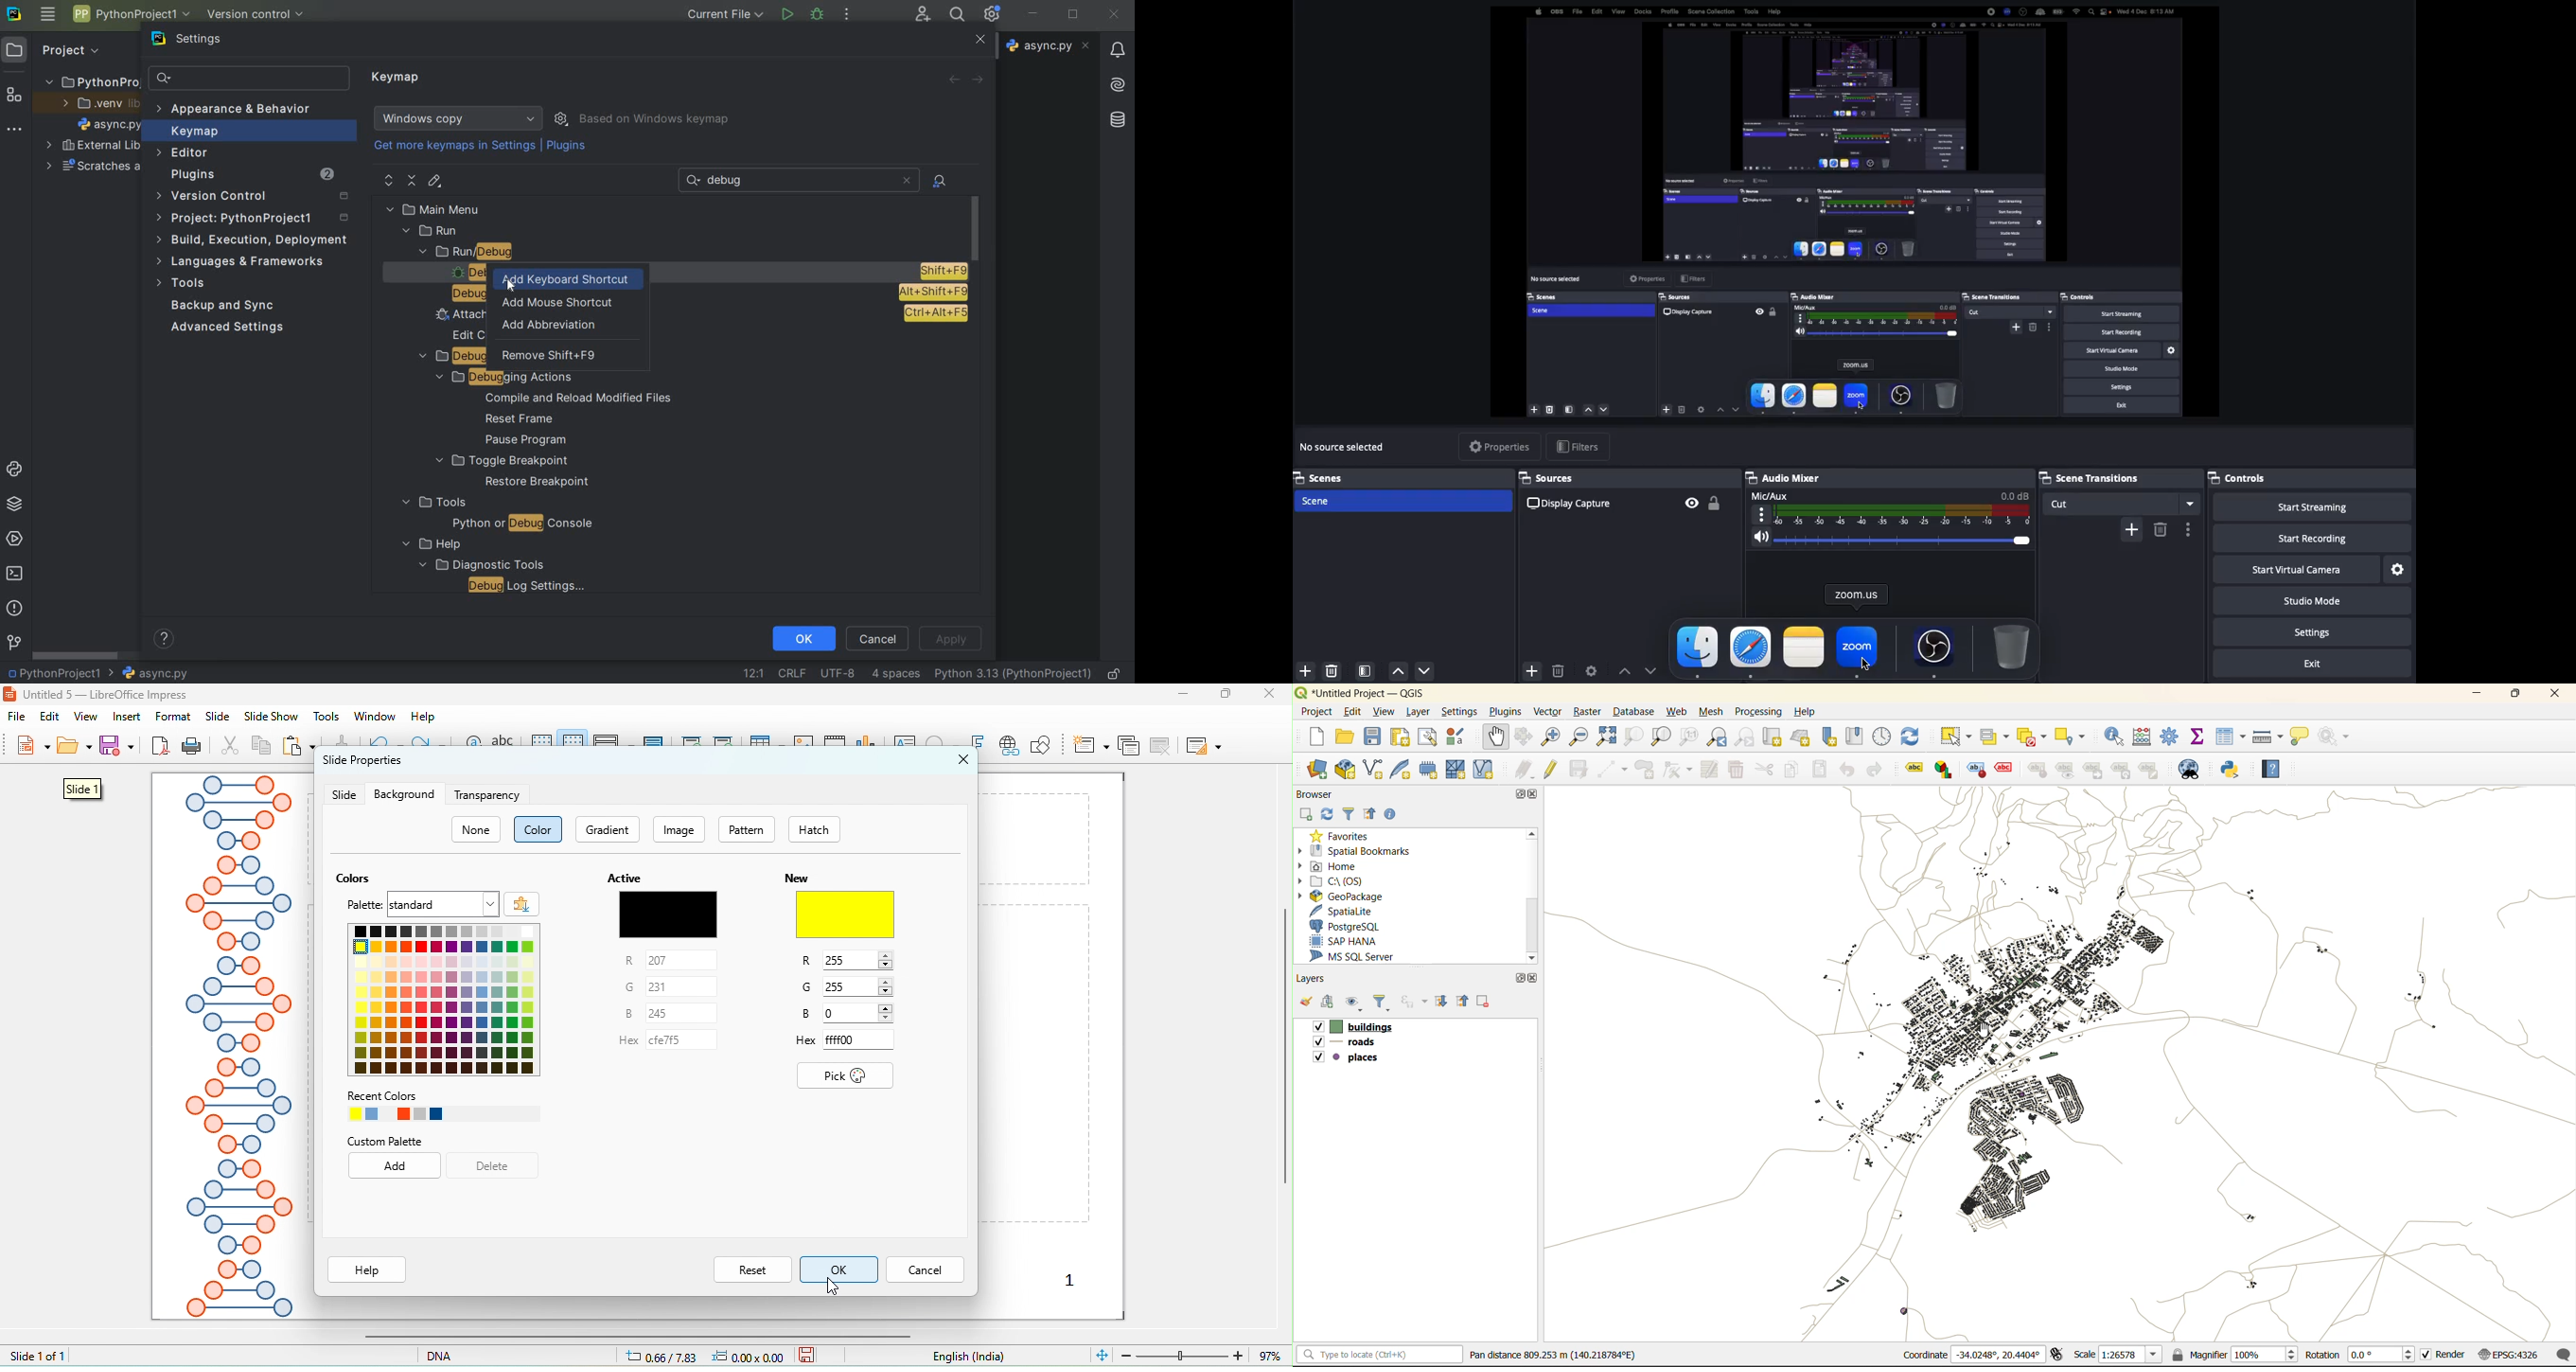 This screenshot has width=2576, height=1372. What do you see at coordinates (2062, 1069) in the screenshot?
I see `panned map` at bounding box center [2062, 1069].